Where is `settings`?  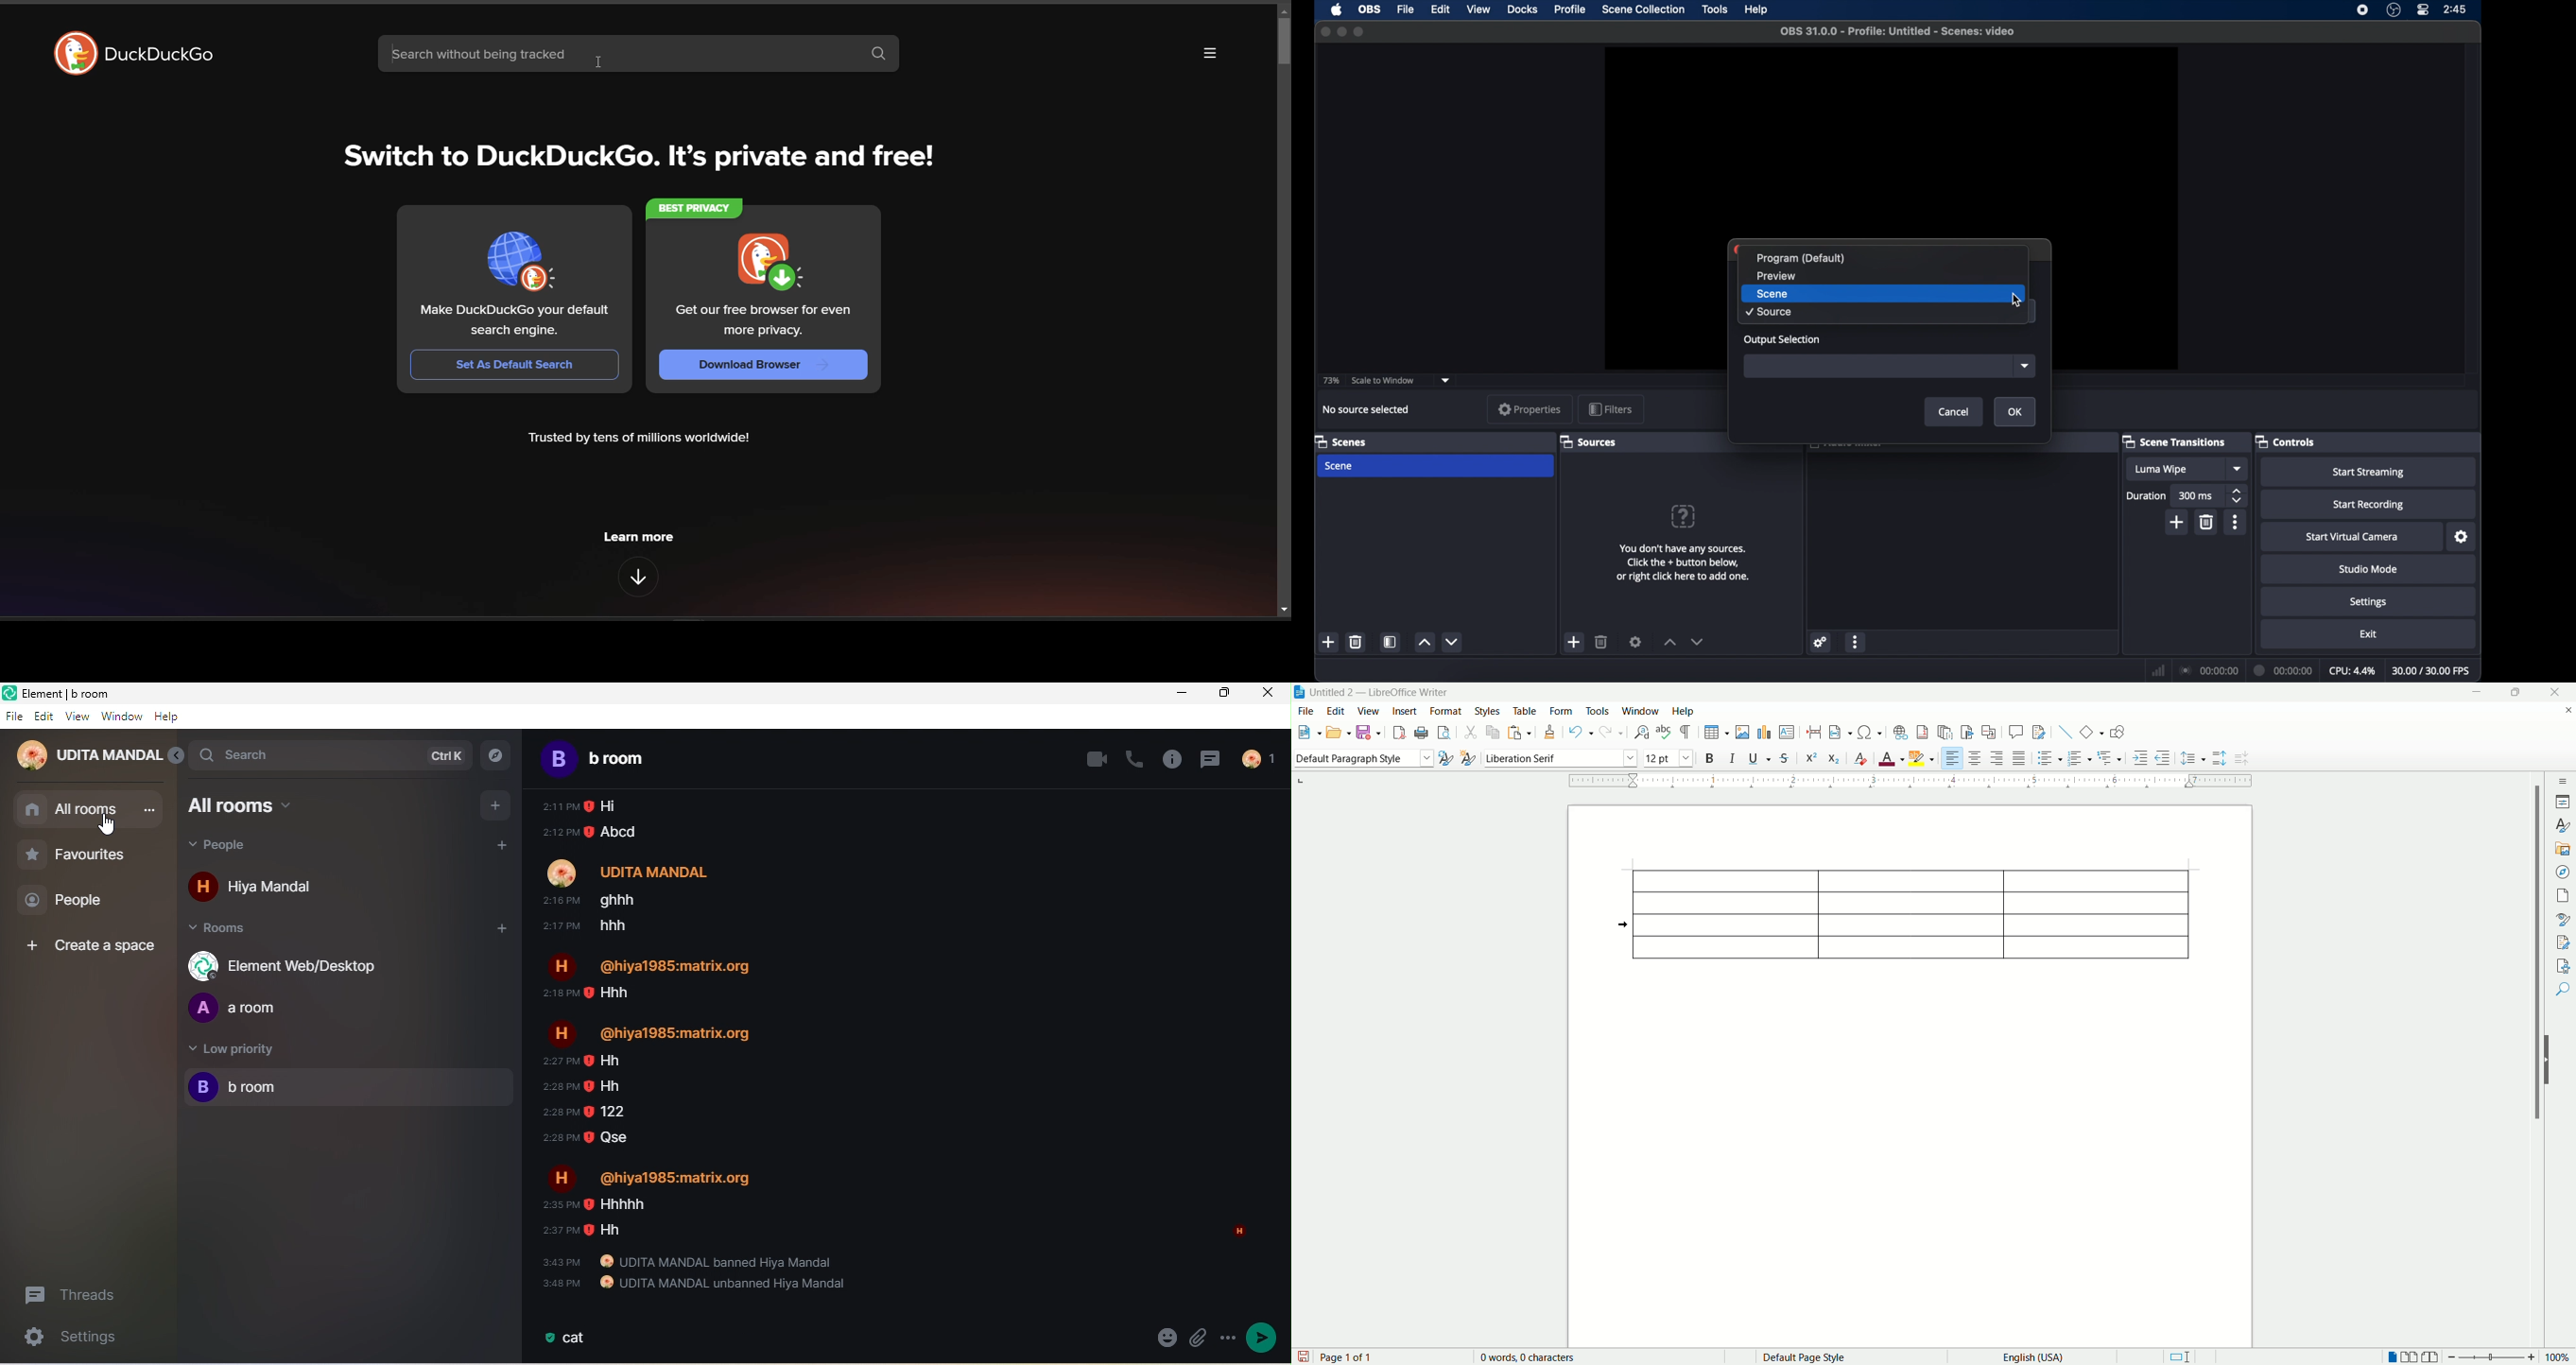
settings is located at coordinates (2369, 602).